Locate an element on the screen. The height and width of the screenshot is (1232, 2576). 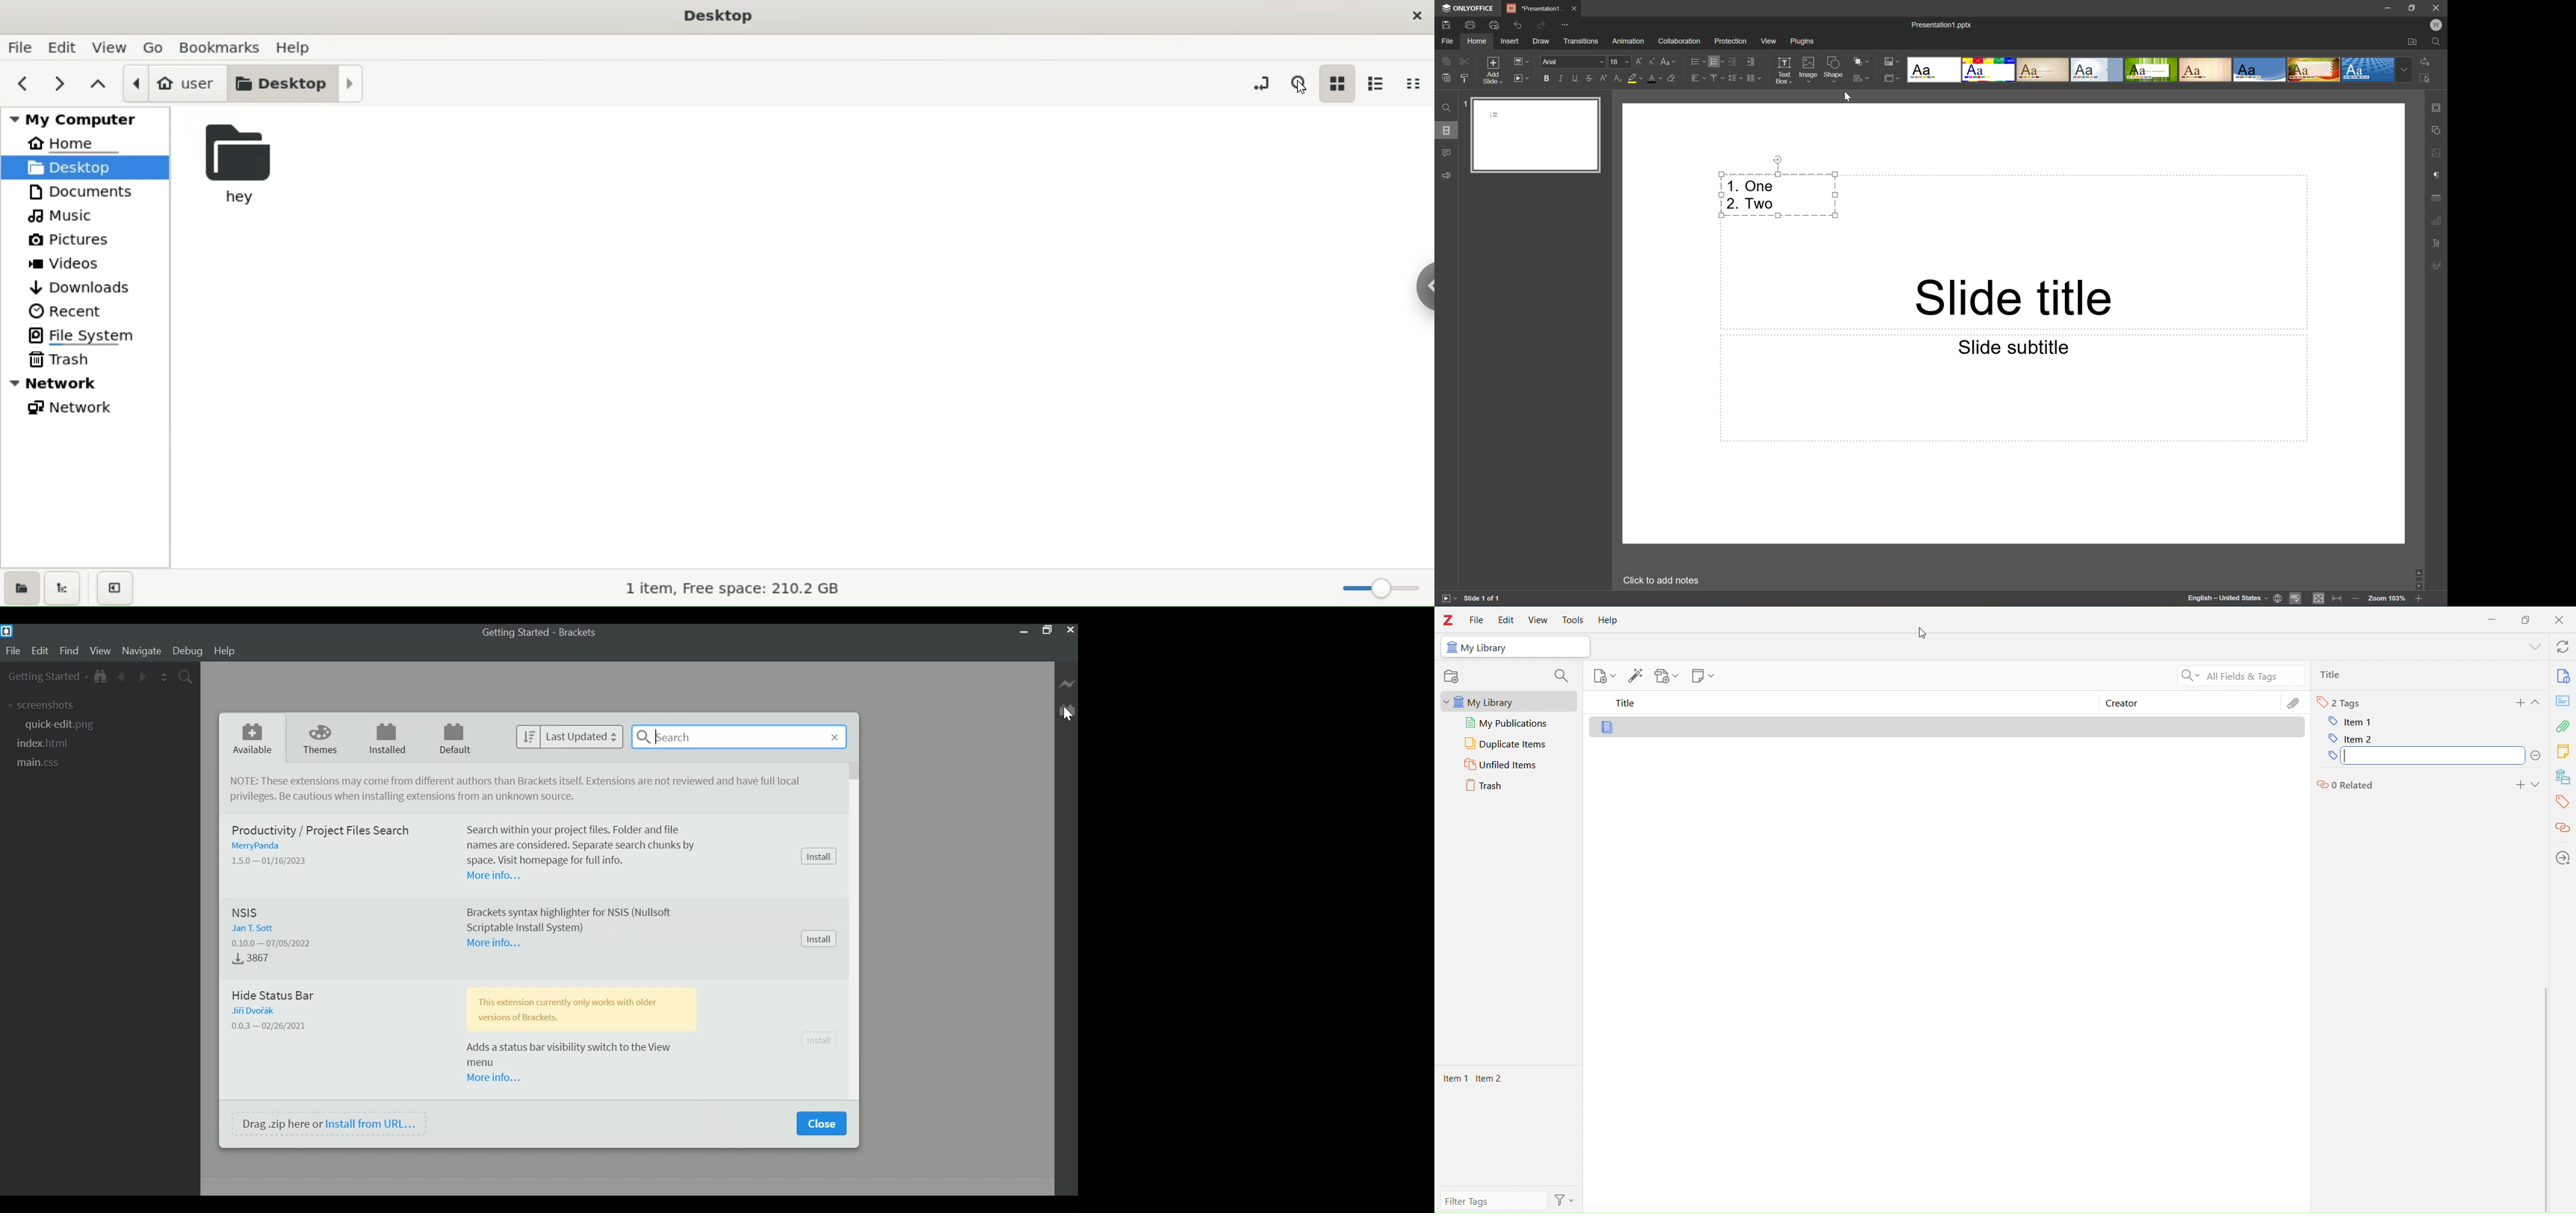
More Information is located at coordinates (497, 877).